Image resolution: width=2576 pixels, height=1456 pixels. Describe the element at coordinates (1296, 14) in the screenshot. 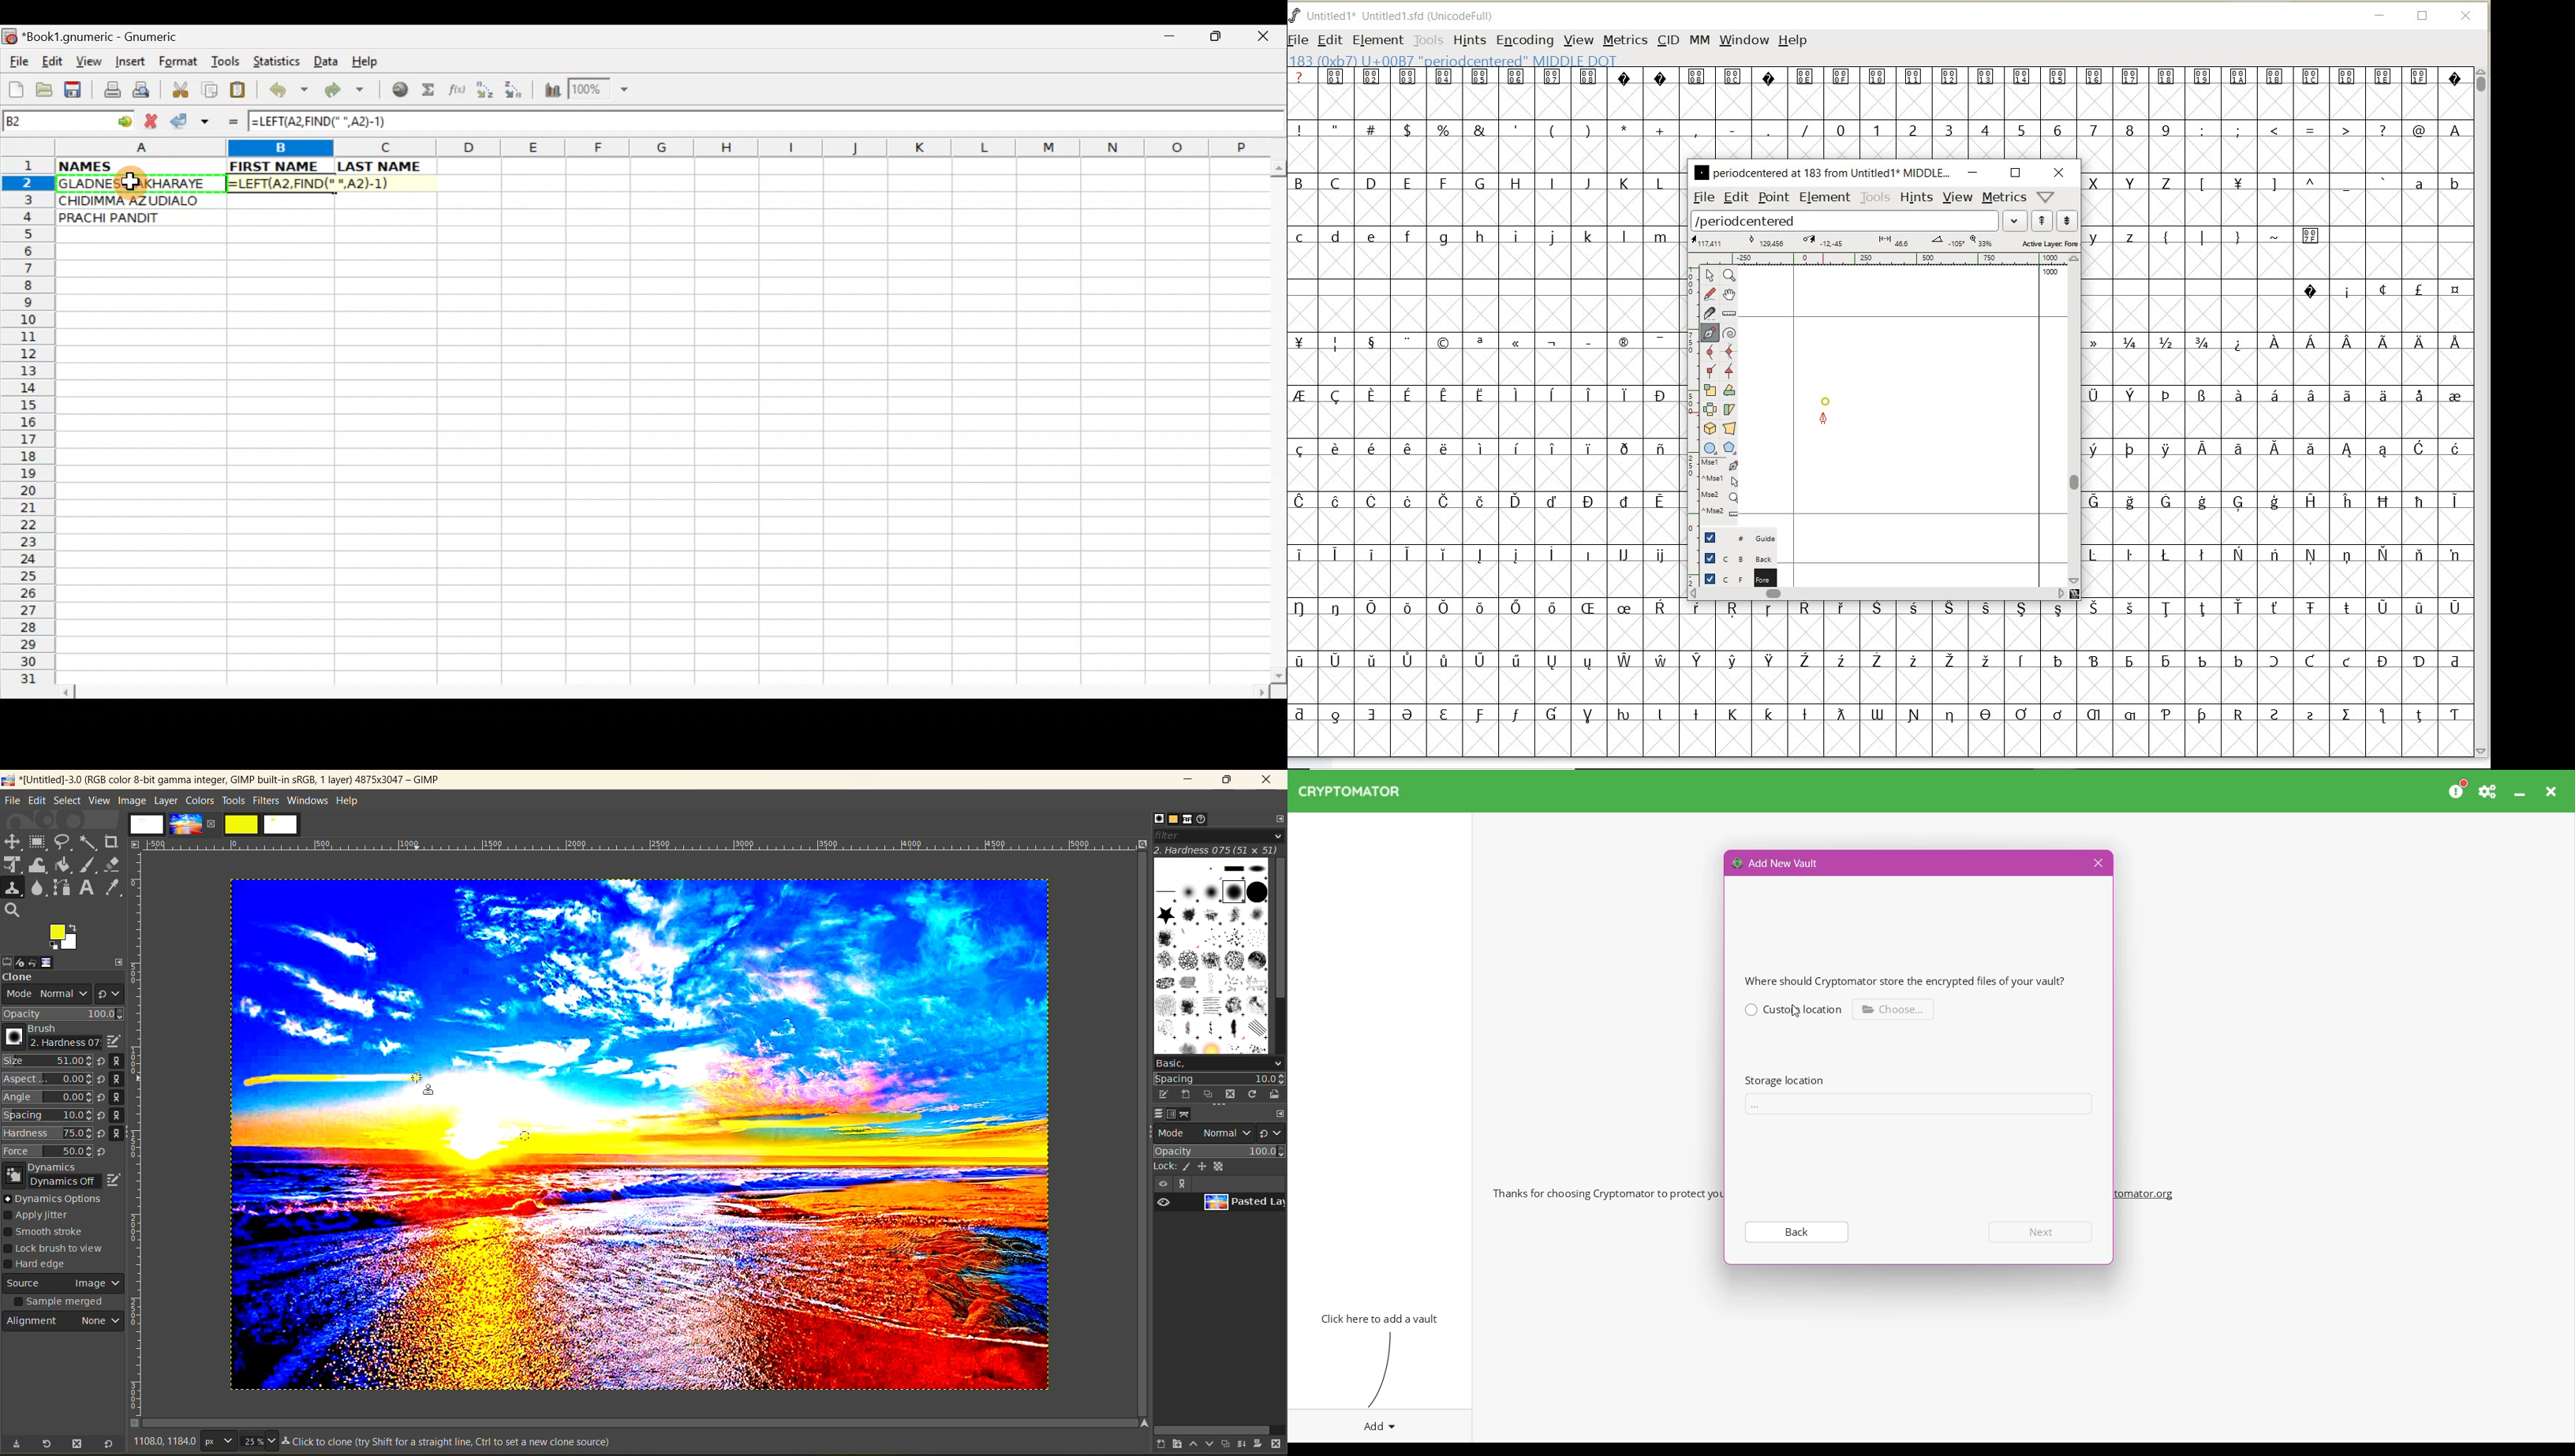

I see `FontForge Logo` at that location.